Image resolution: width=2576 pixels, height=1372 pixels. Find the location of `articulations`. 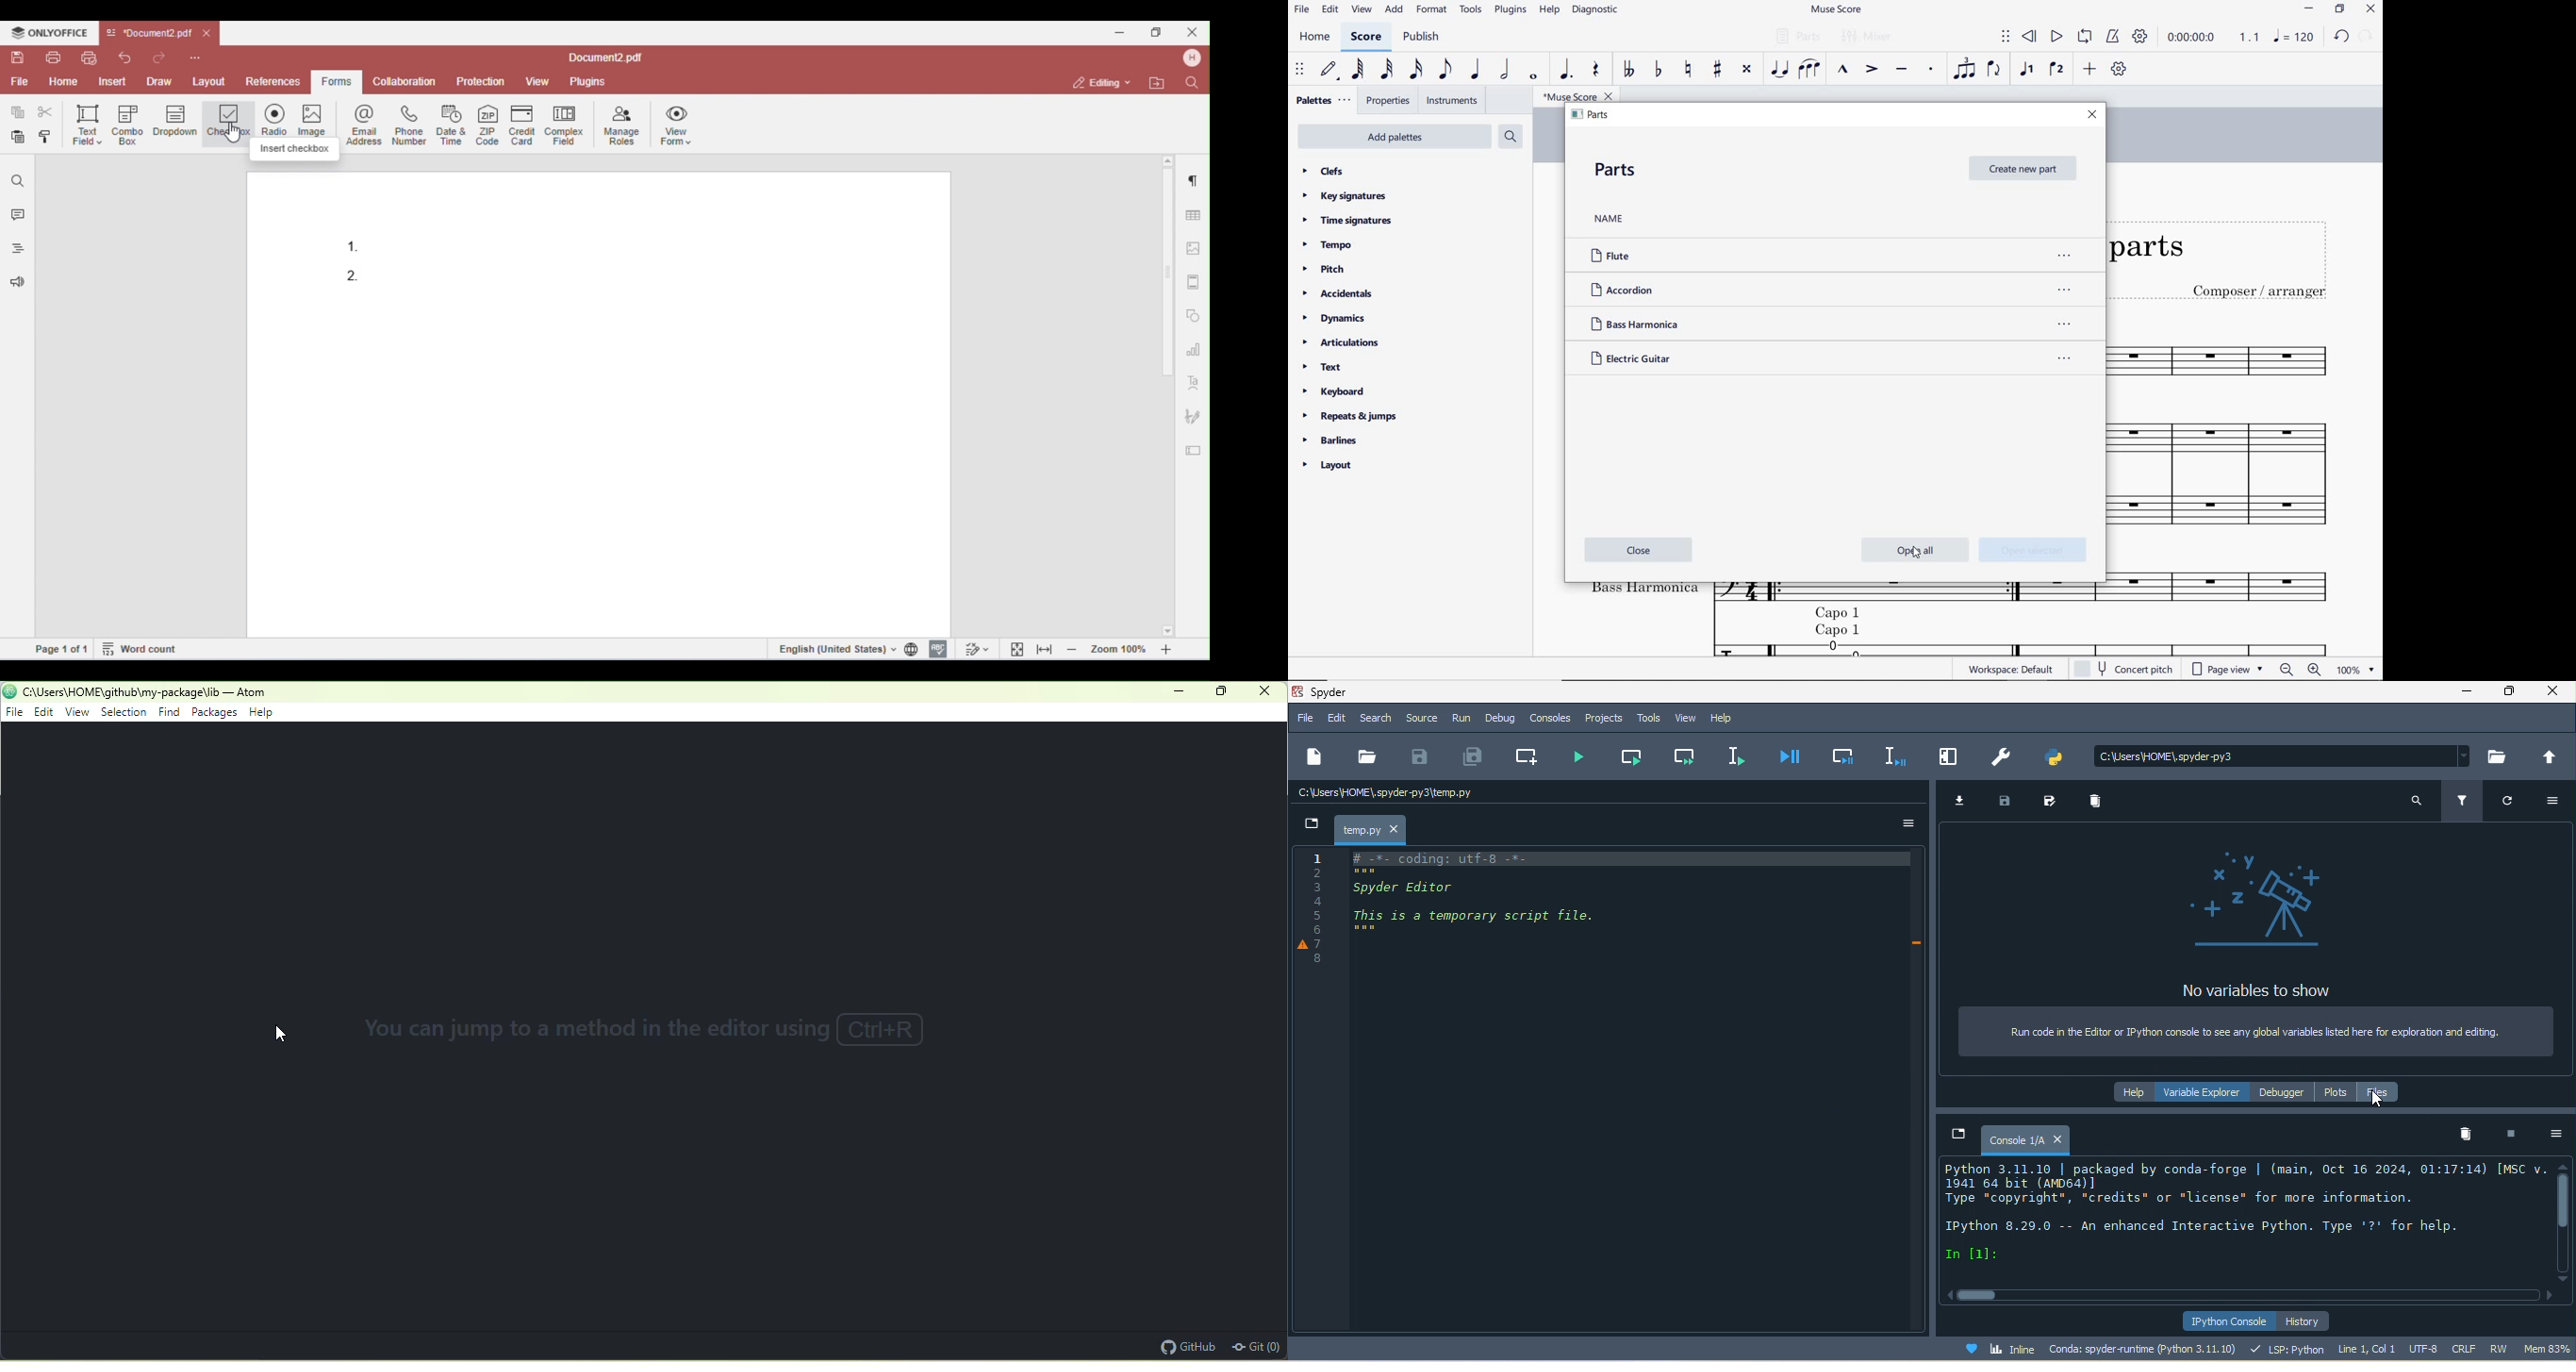

articulations is located at coordinates (1339, 344).